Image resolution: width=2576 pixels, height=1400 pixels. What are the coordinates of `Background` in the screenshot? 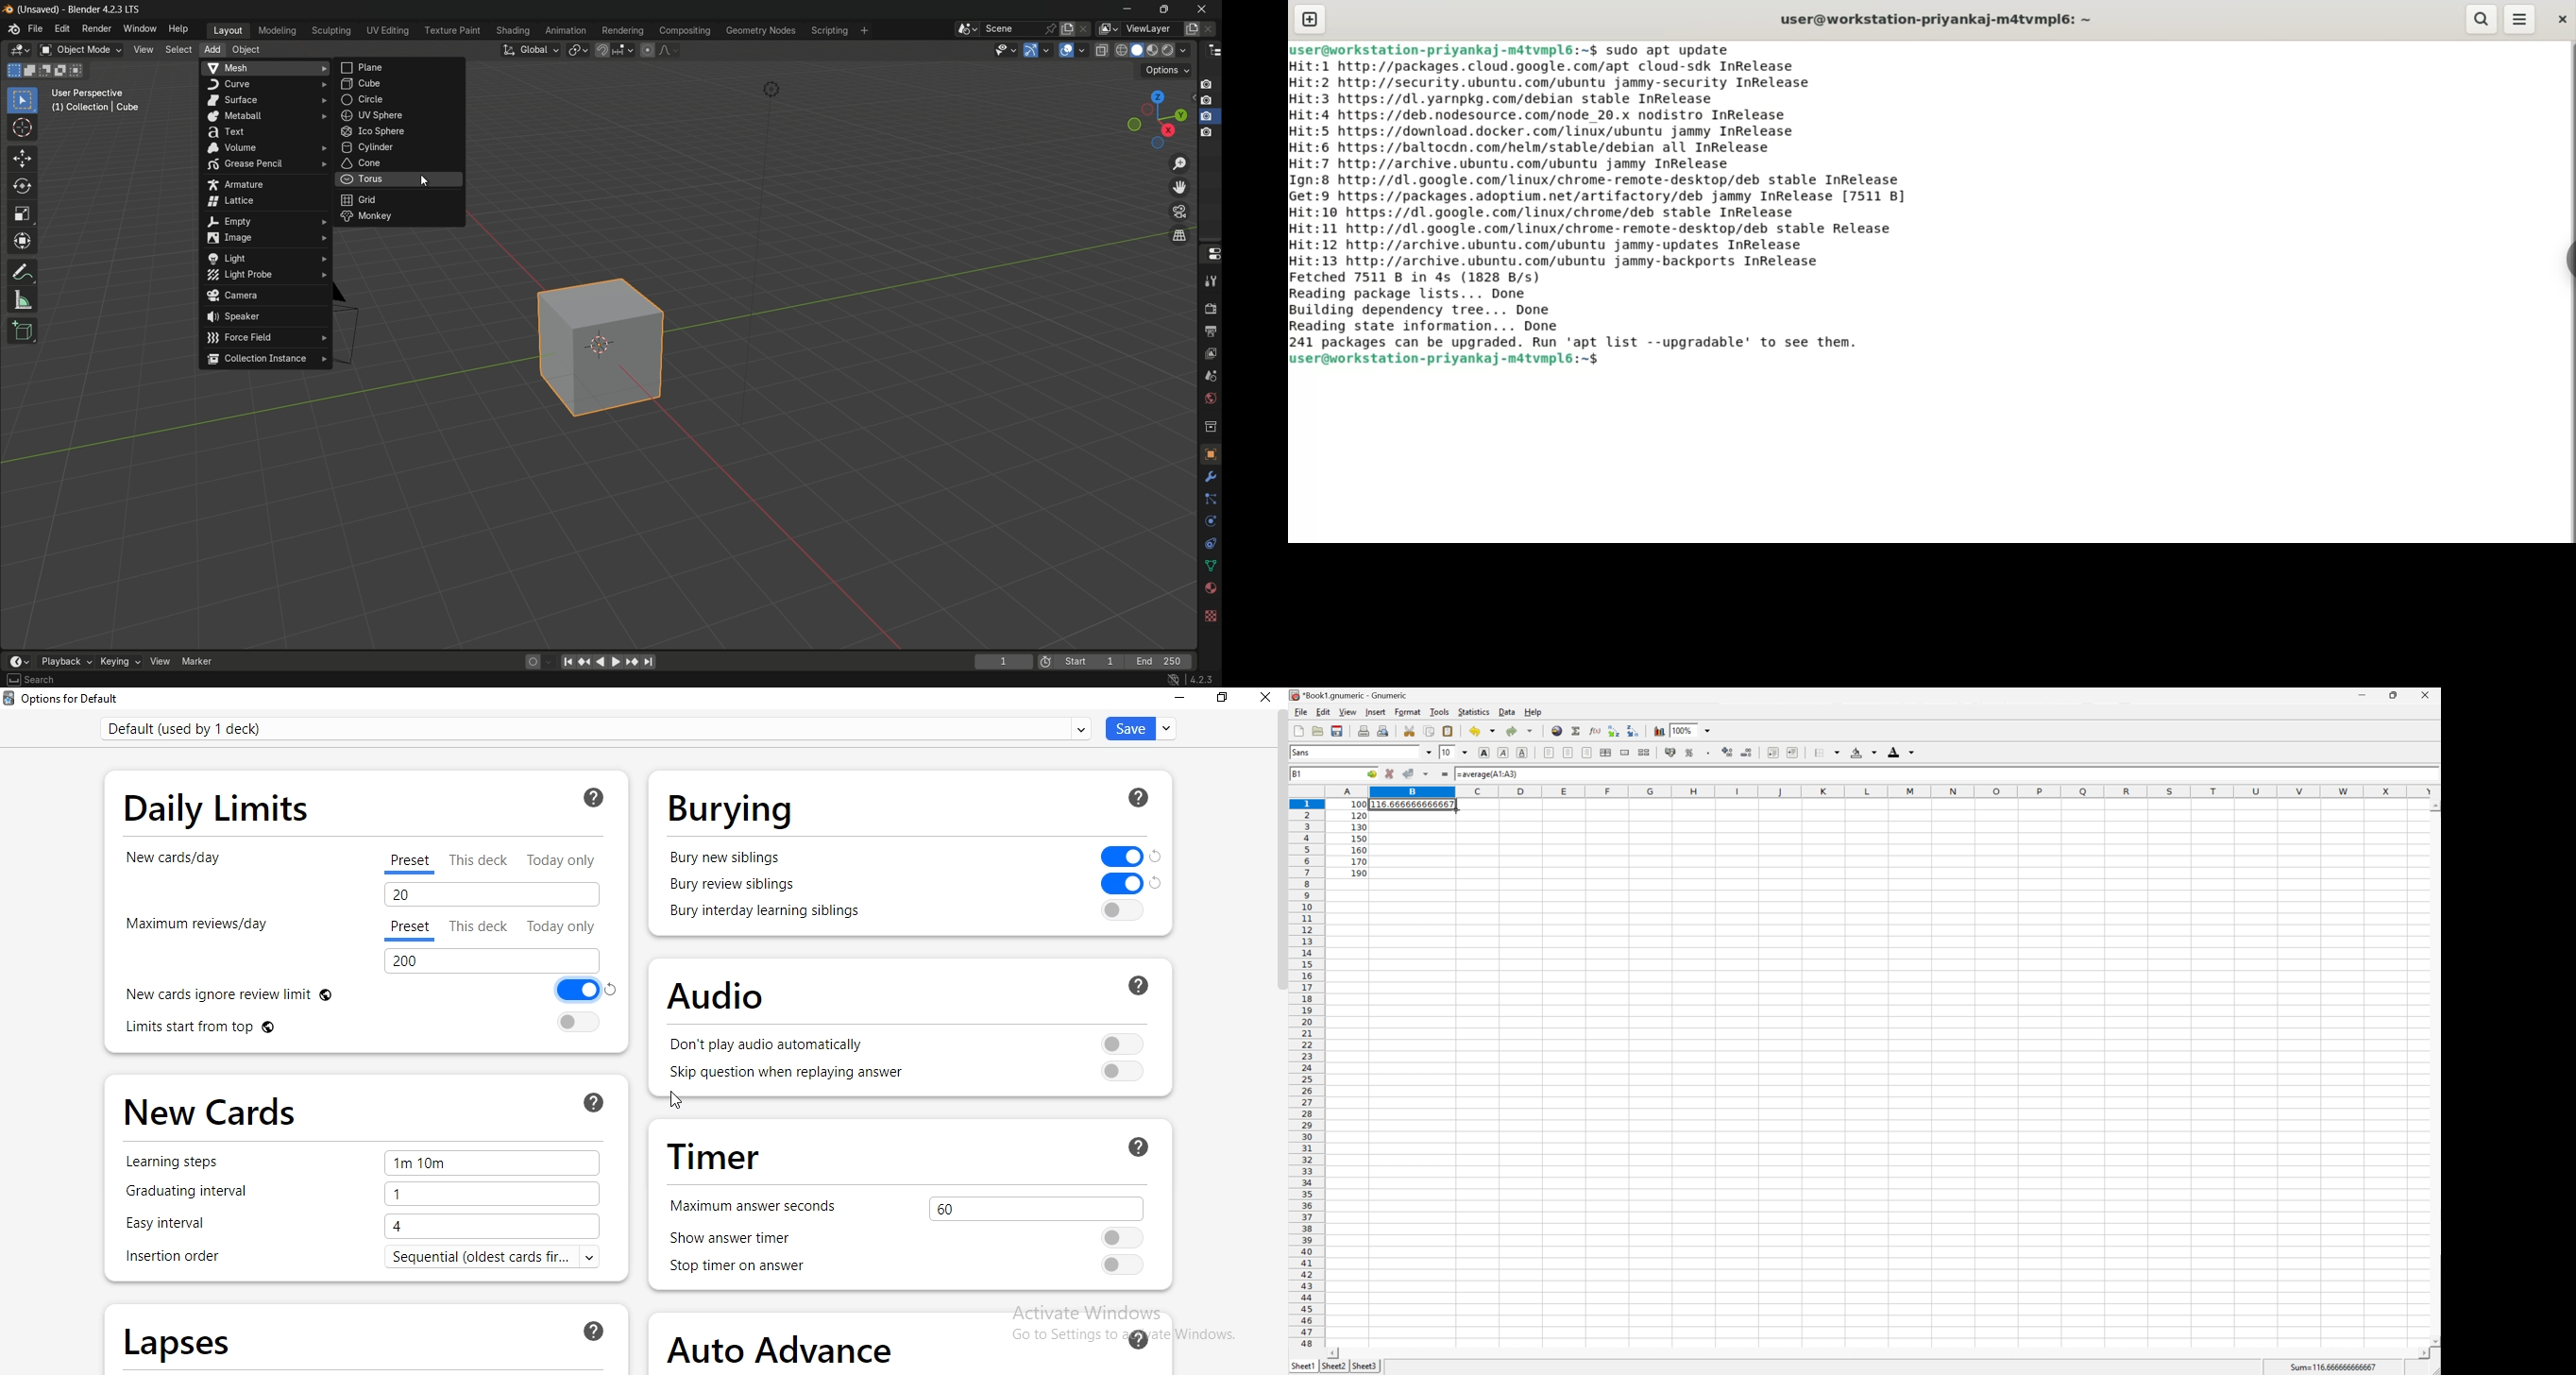 It's located at (1861, 752).